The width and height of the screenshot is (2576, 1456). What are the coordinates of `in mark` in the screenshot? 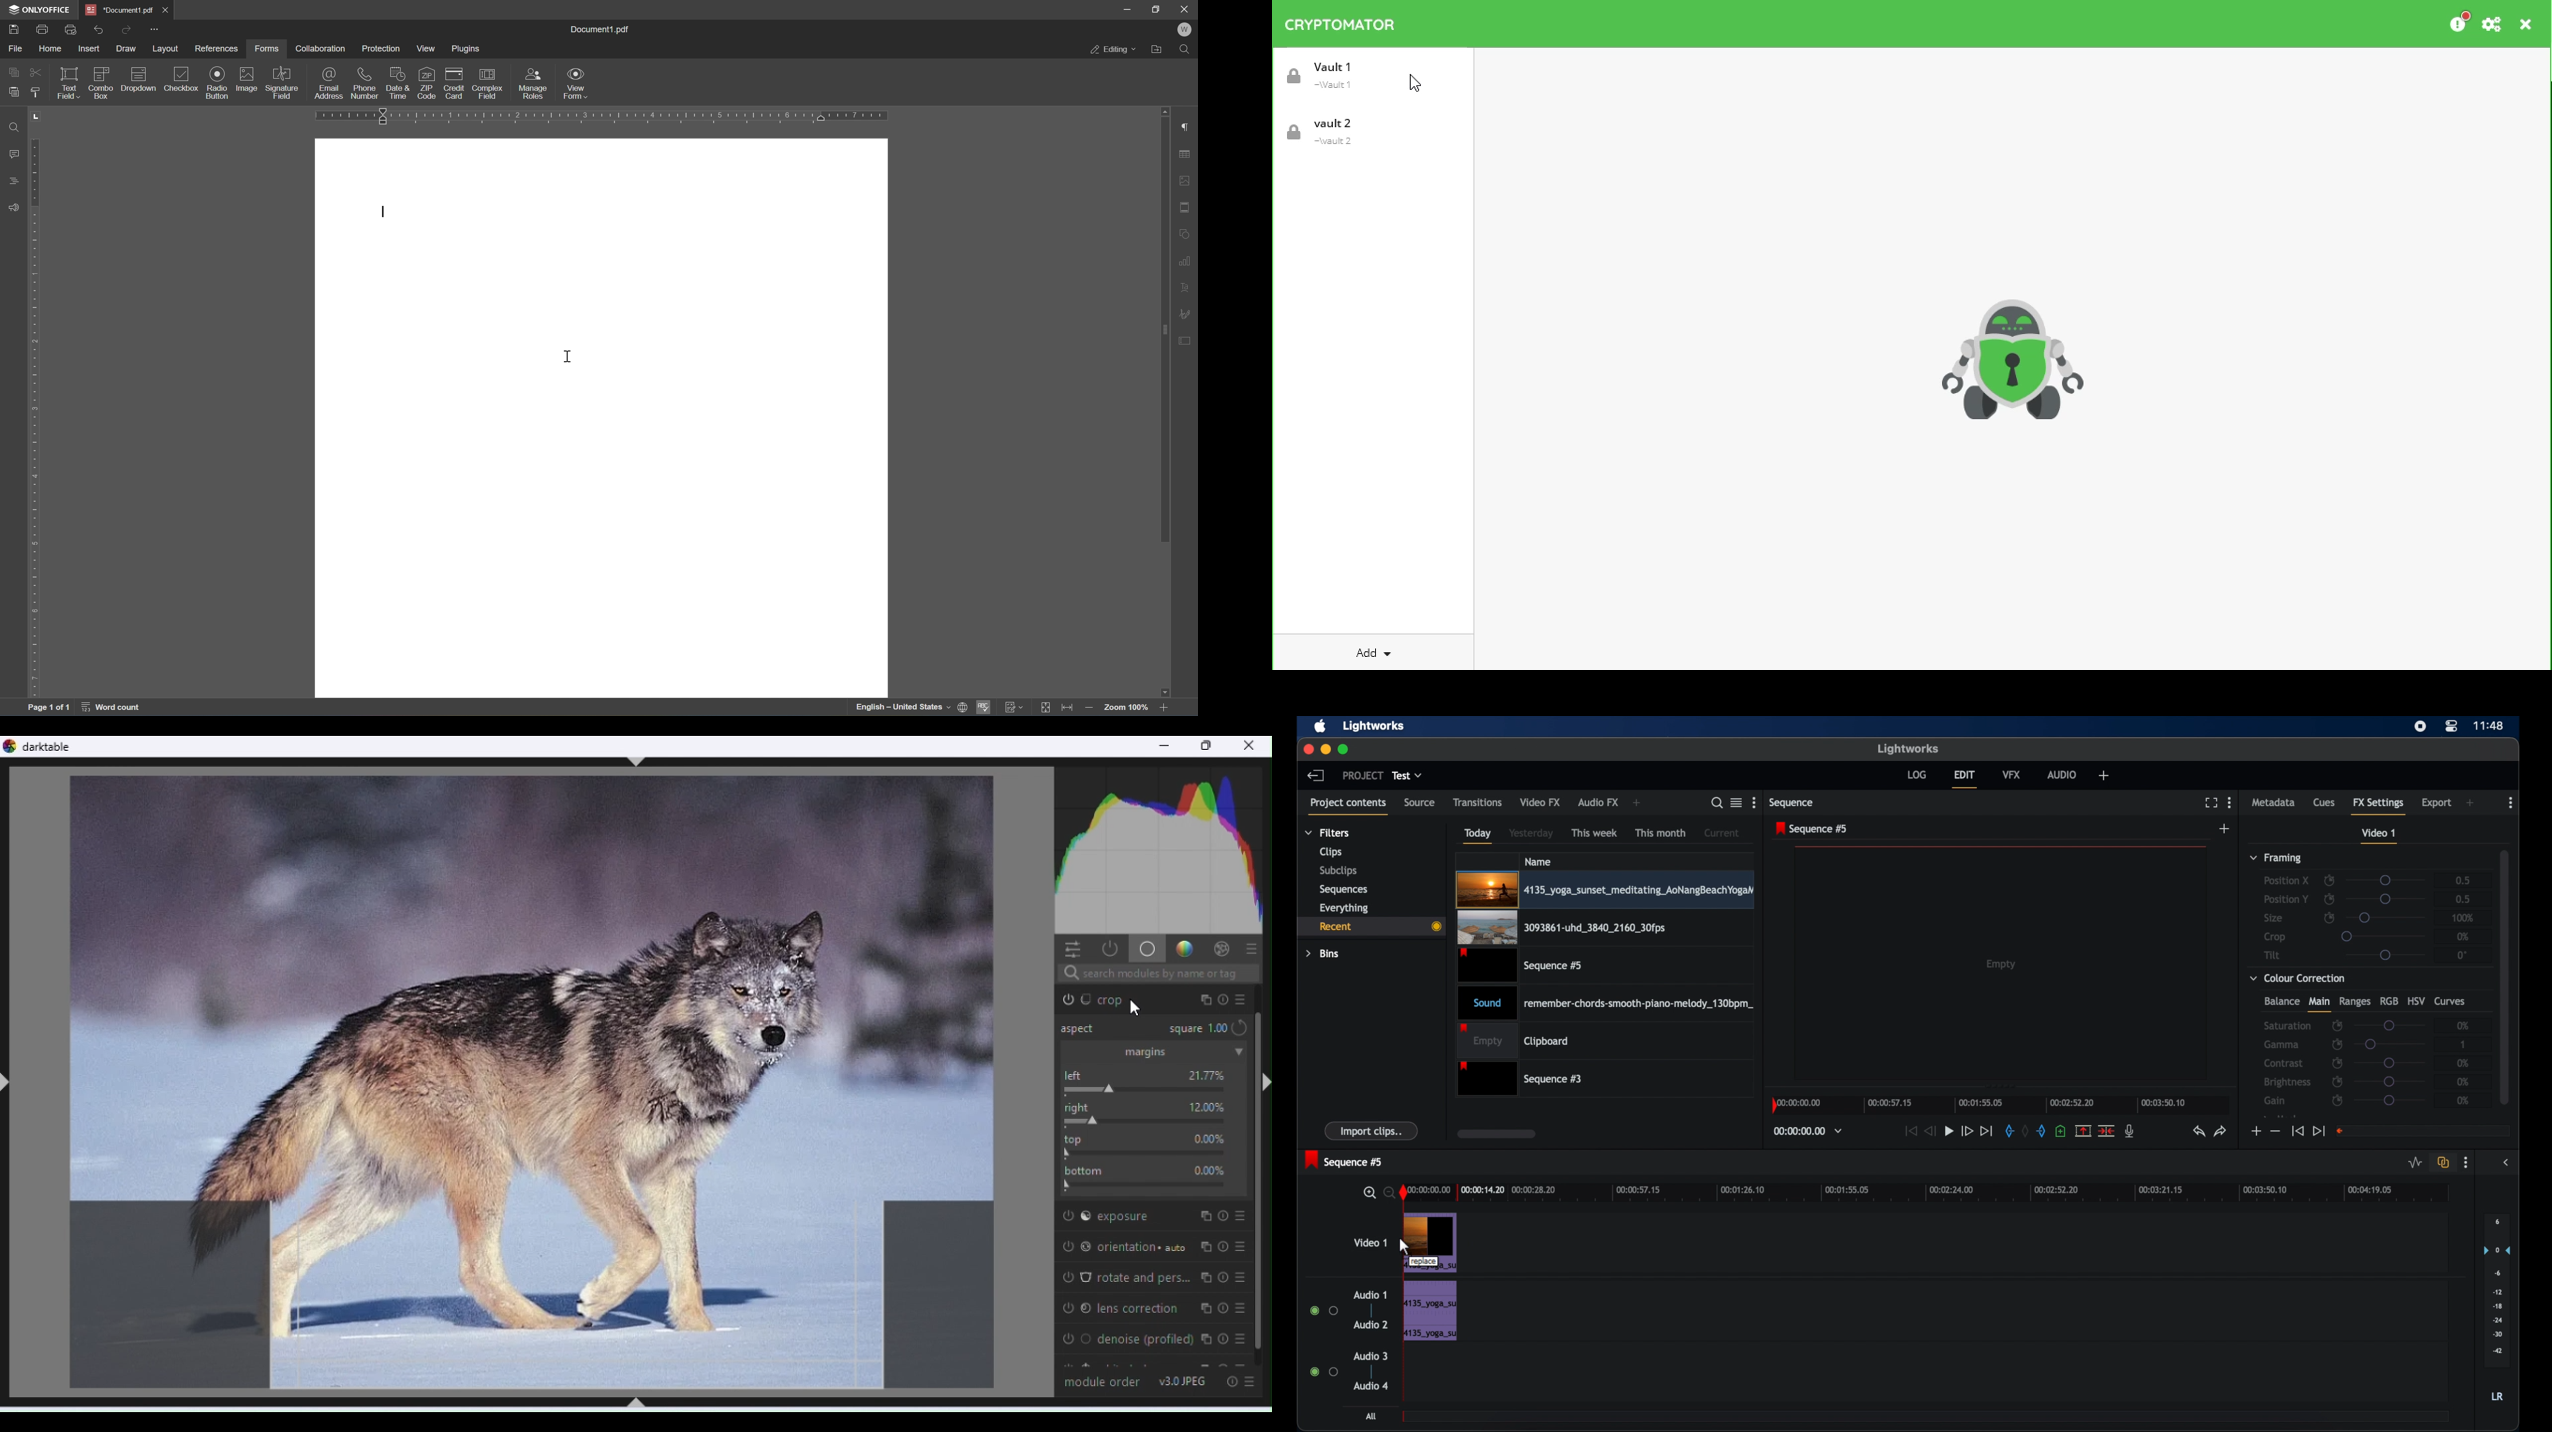 It's located at (2009, 1130).